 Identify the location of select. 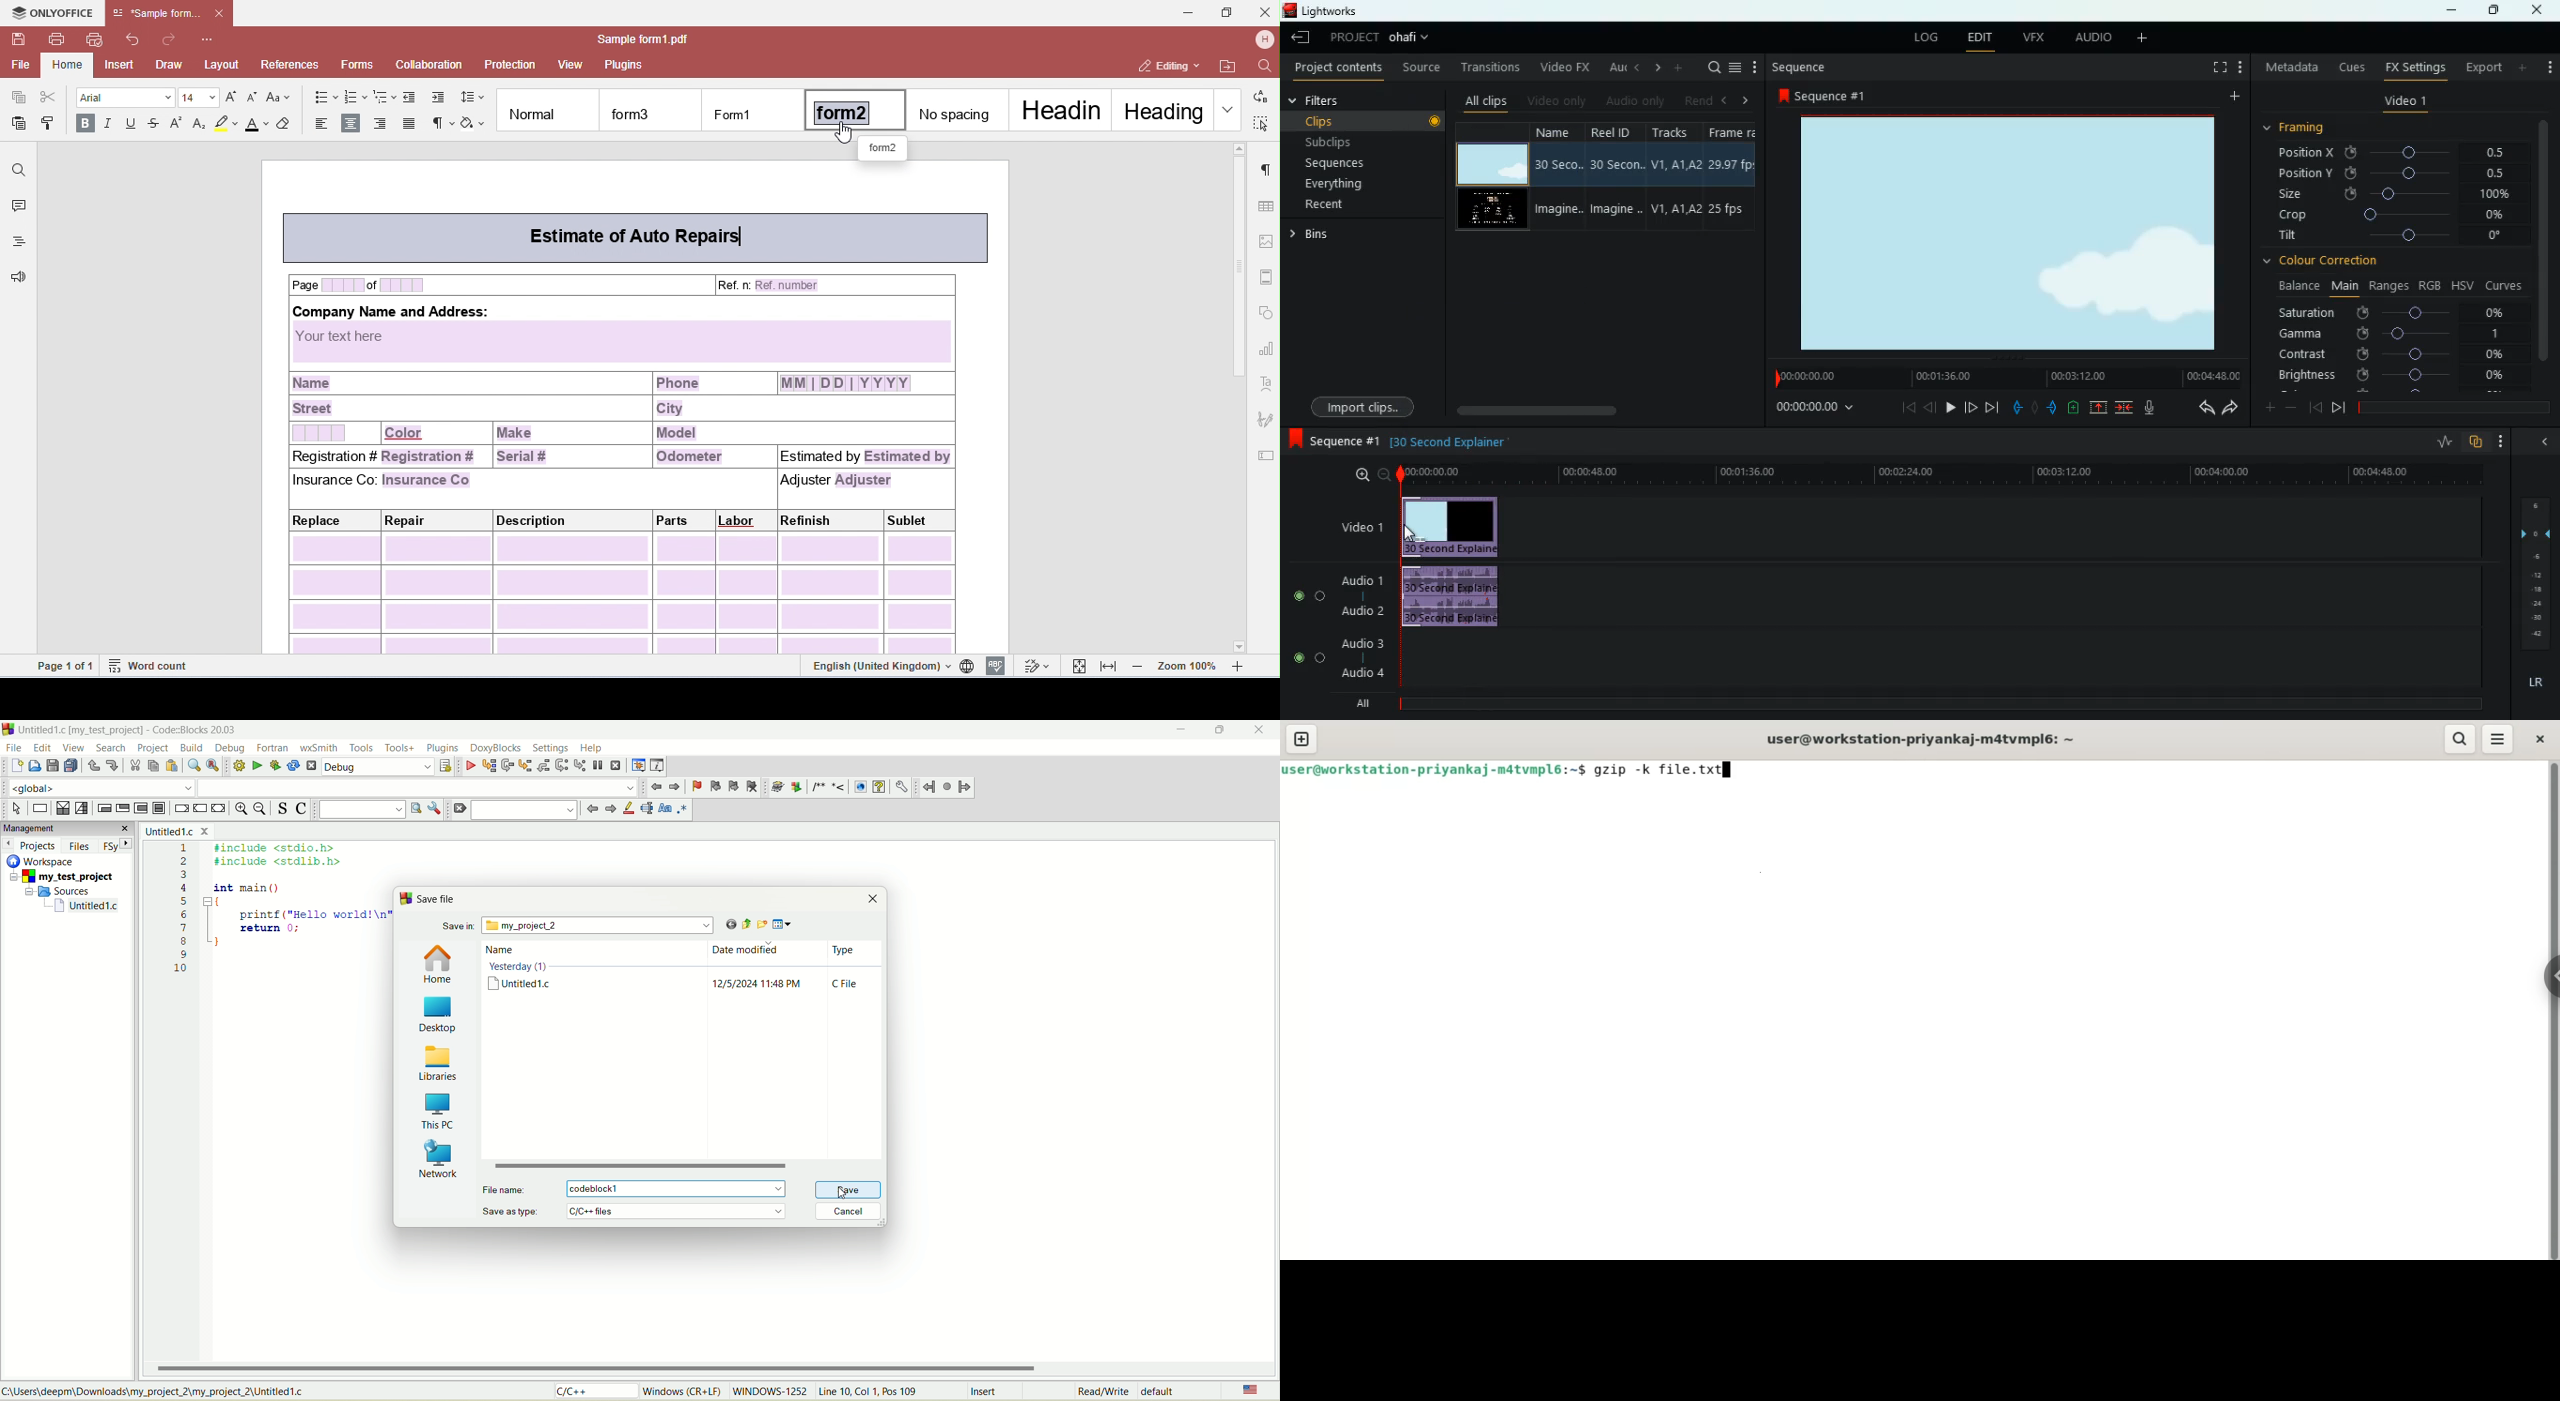
(17, 809).